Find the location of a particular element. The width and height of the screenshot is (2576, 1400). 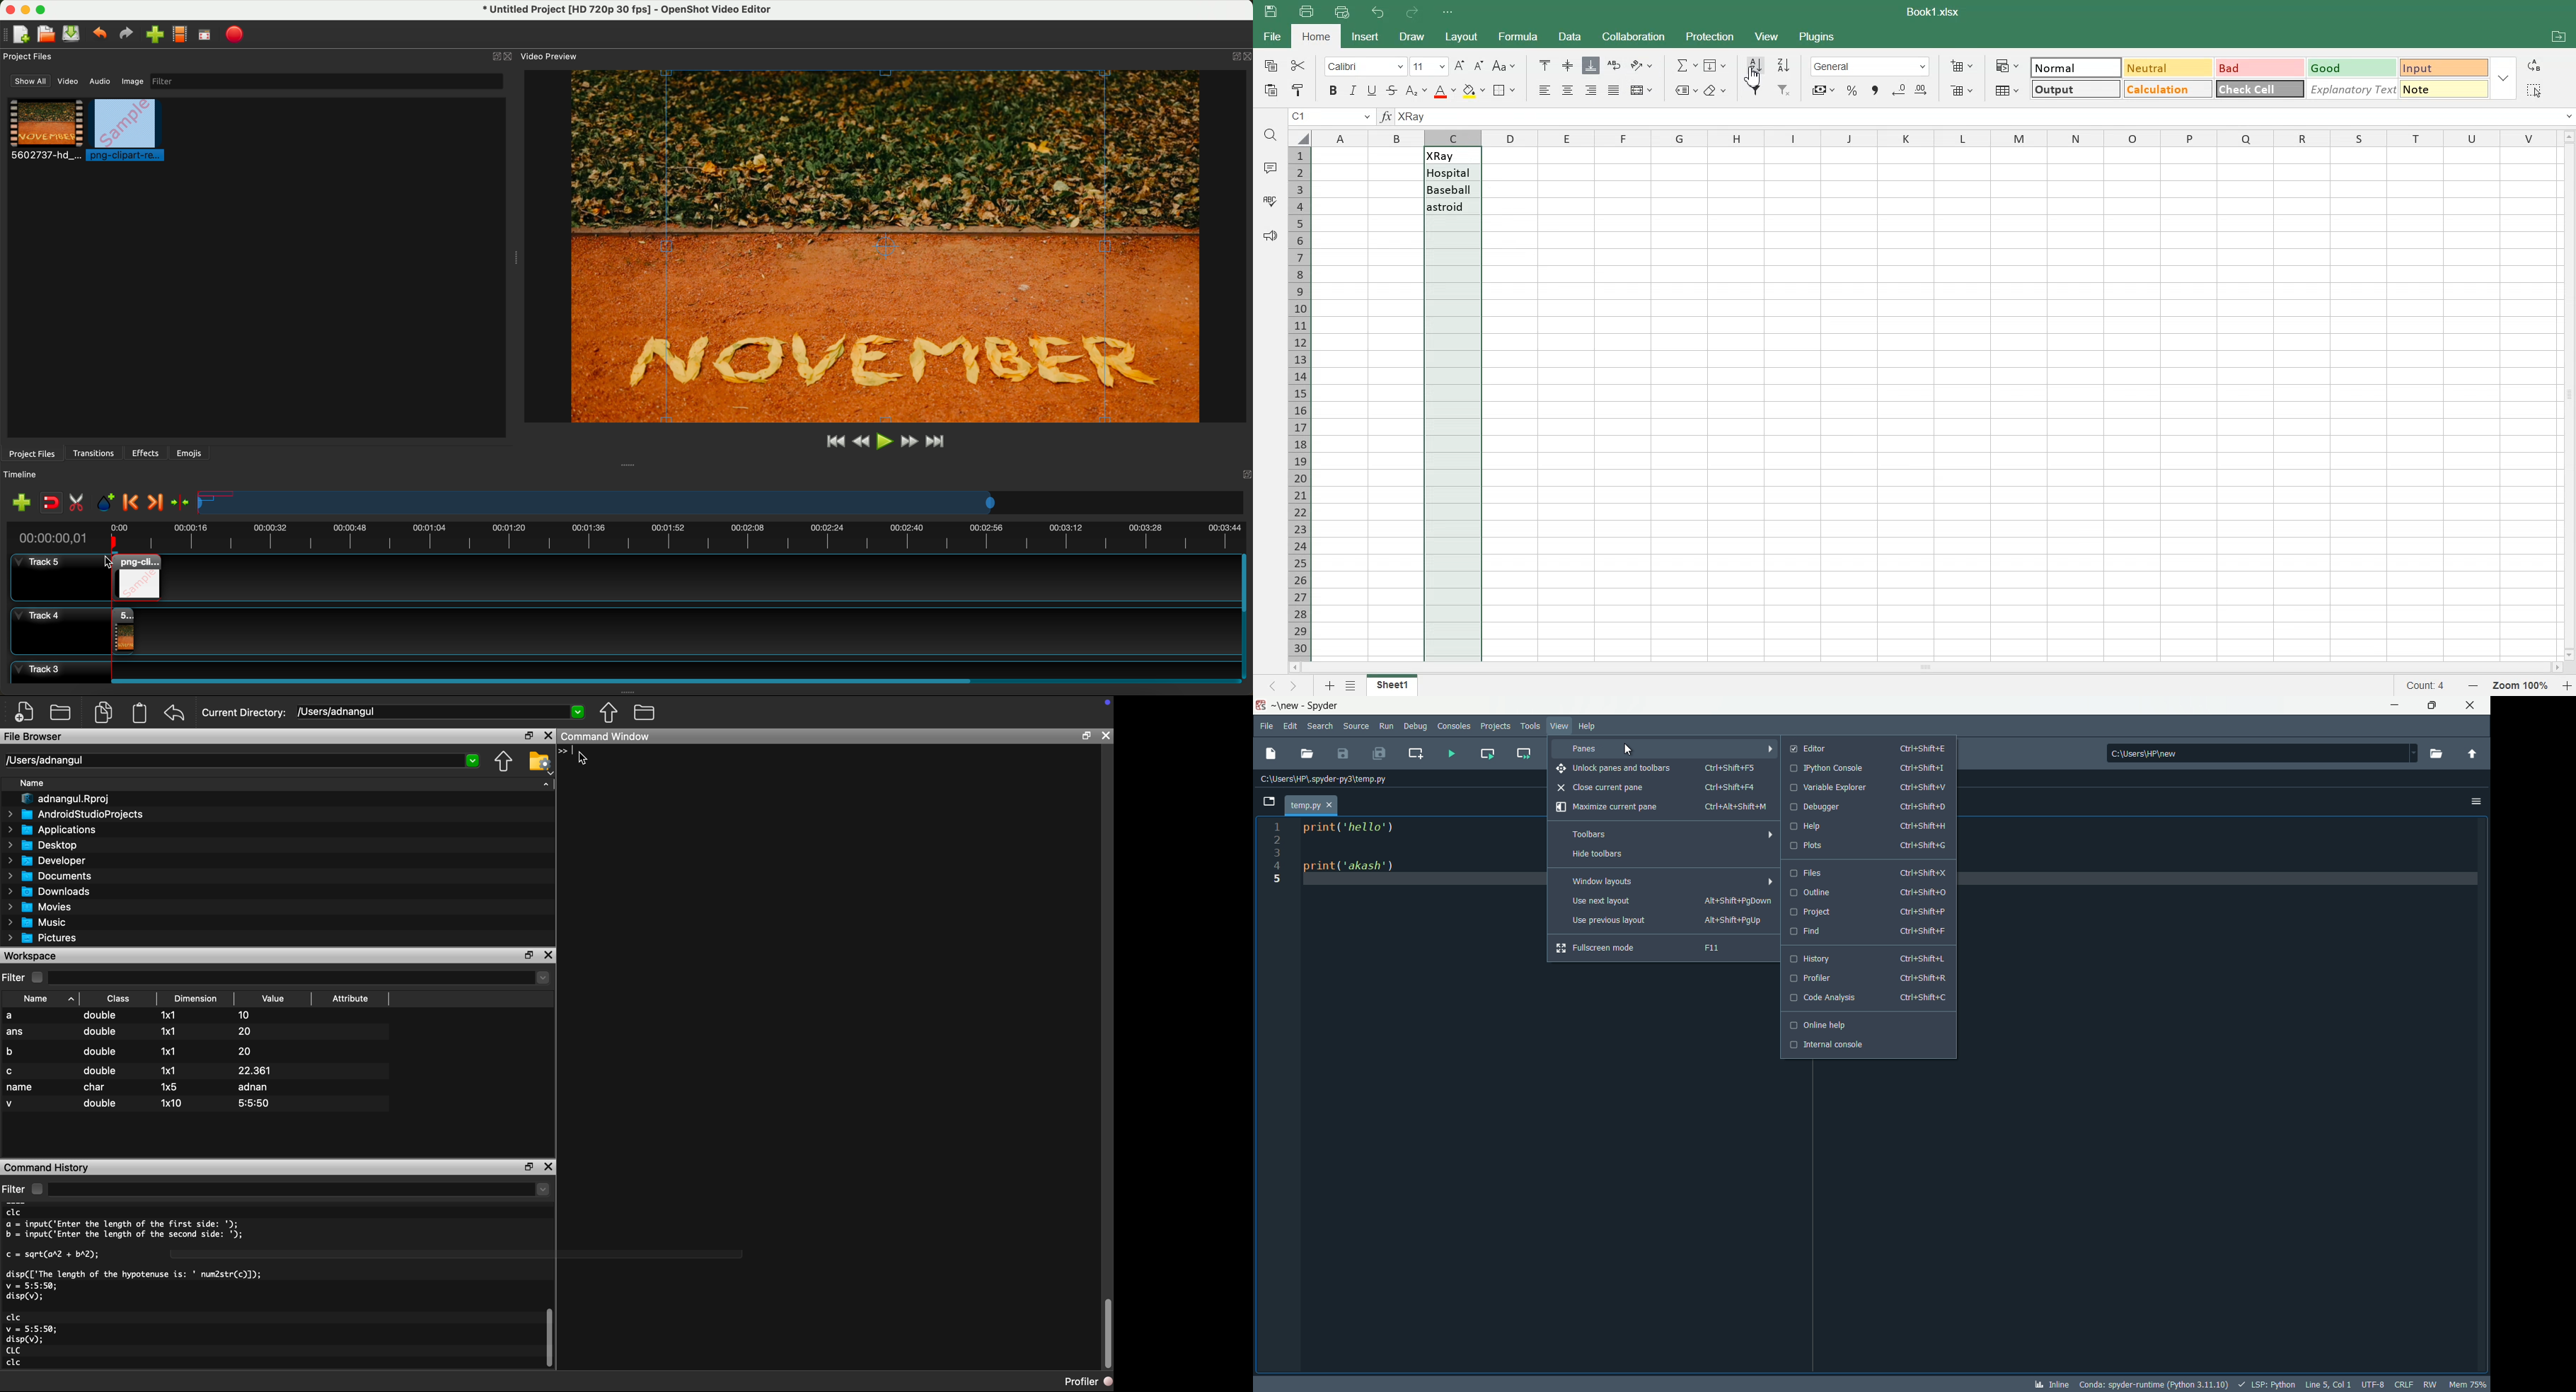

video preview is located at coordinates (548, 56).